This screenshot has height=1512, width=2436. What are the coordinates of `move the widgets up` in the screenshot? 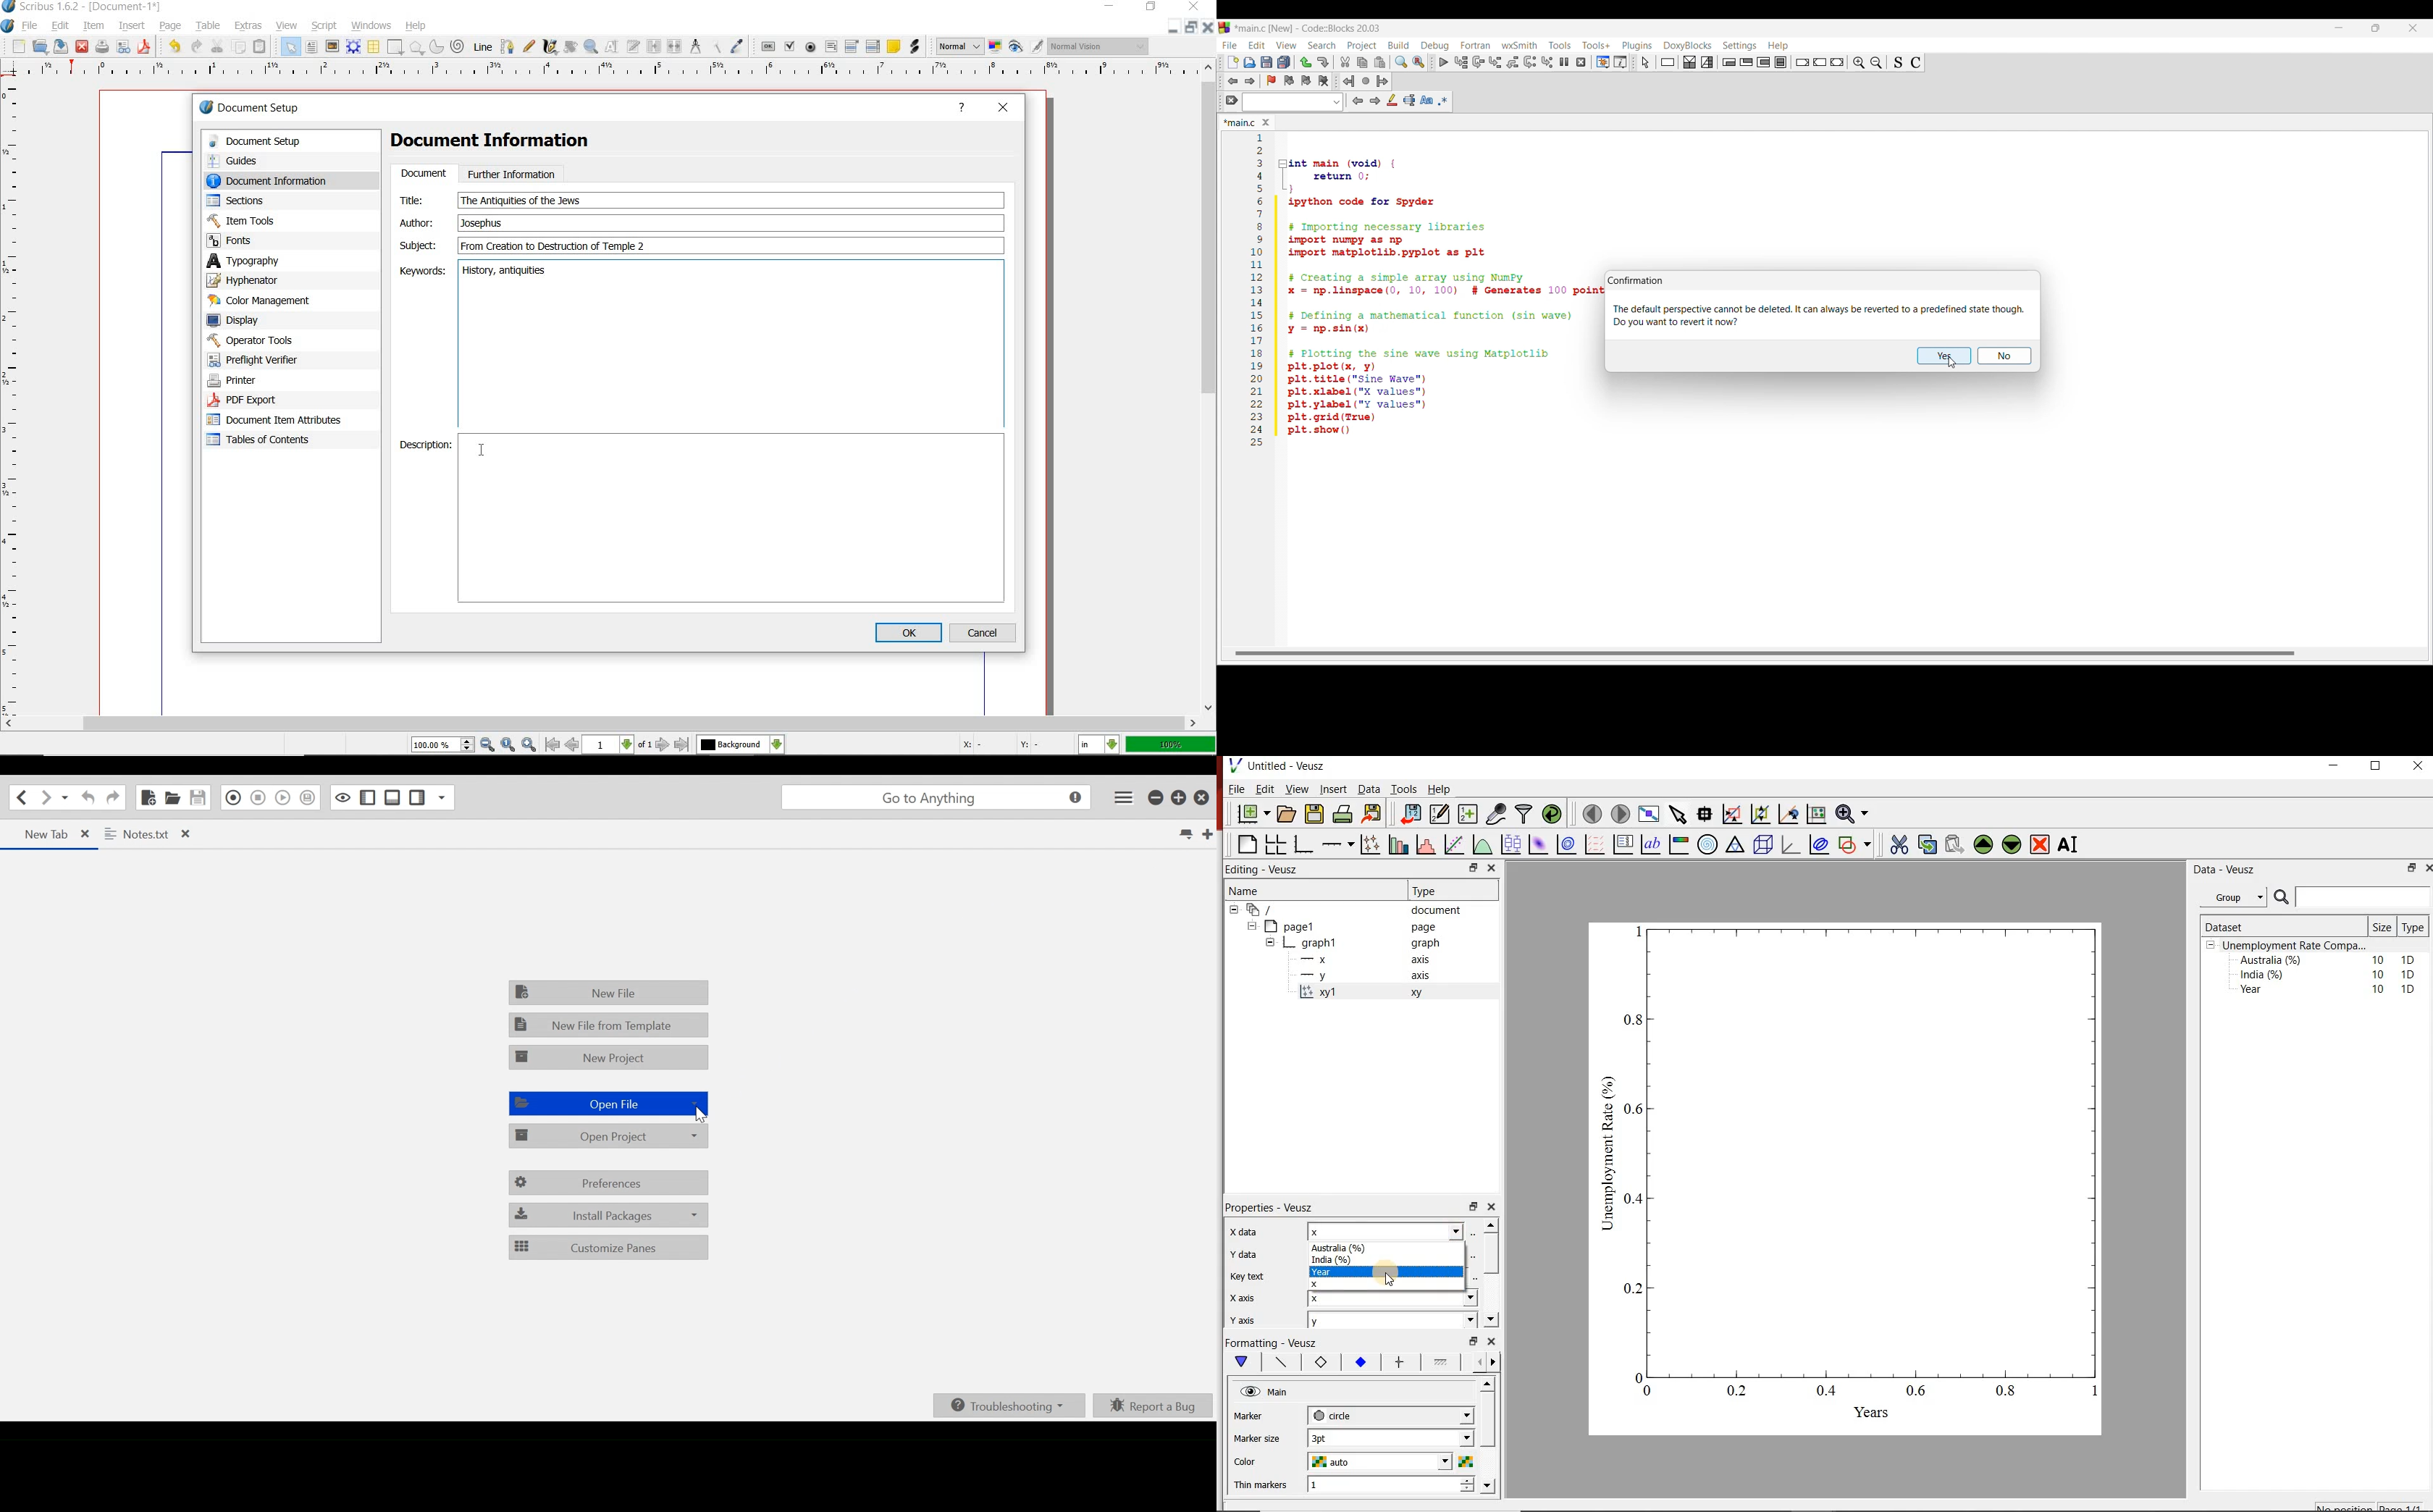 It's located at (1983, 844).